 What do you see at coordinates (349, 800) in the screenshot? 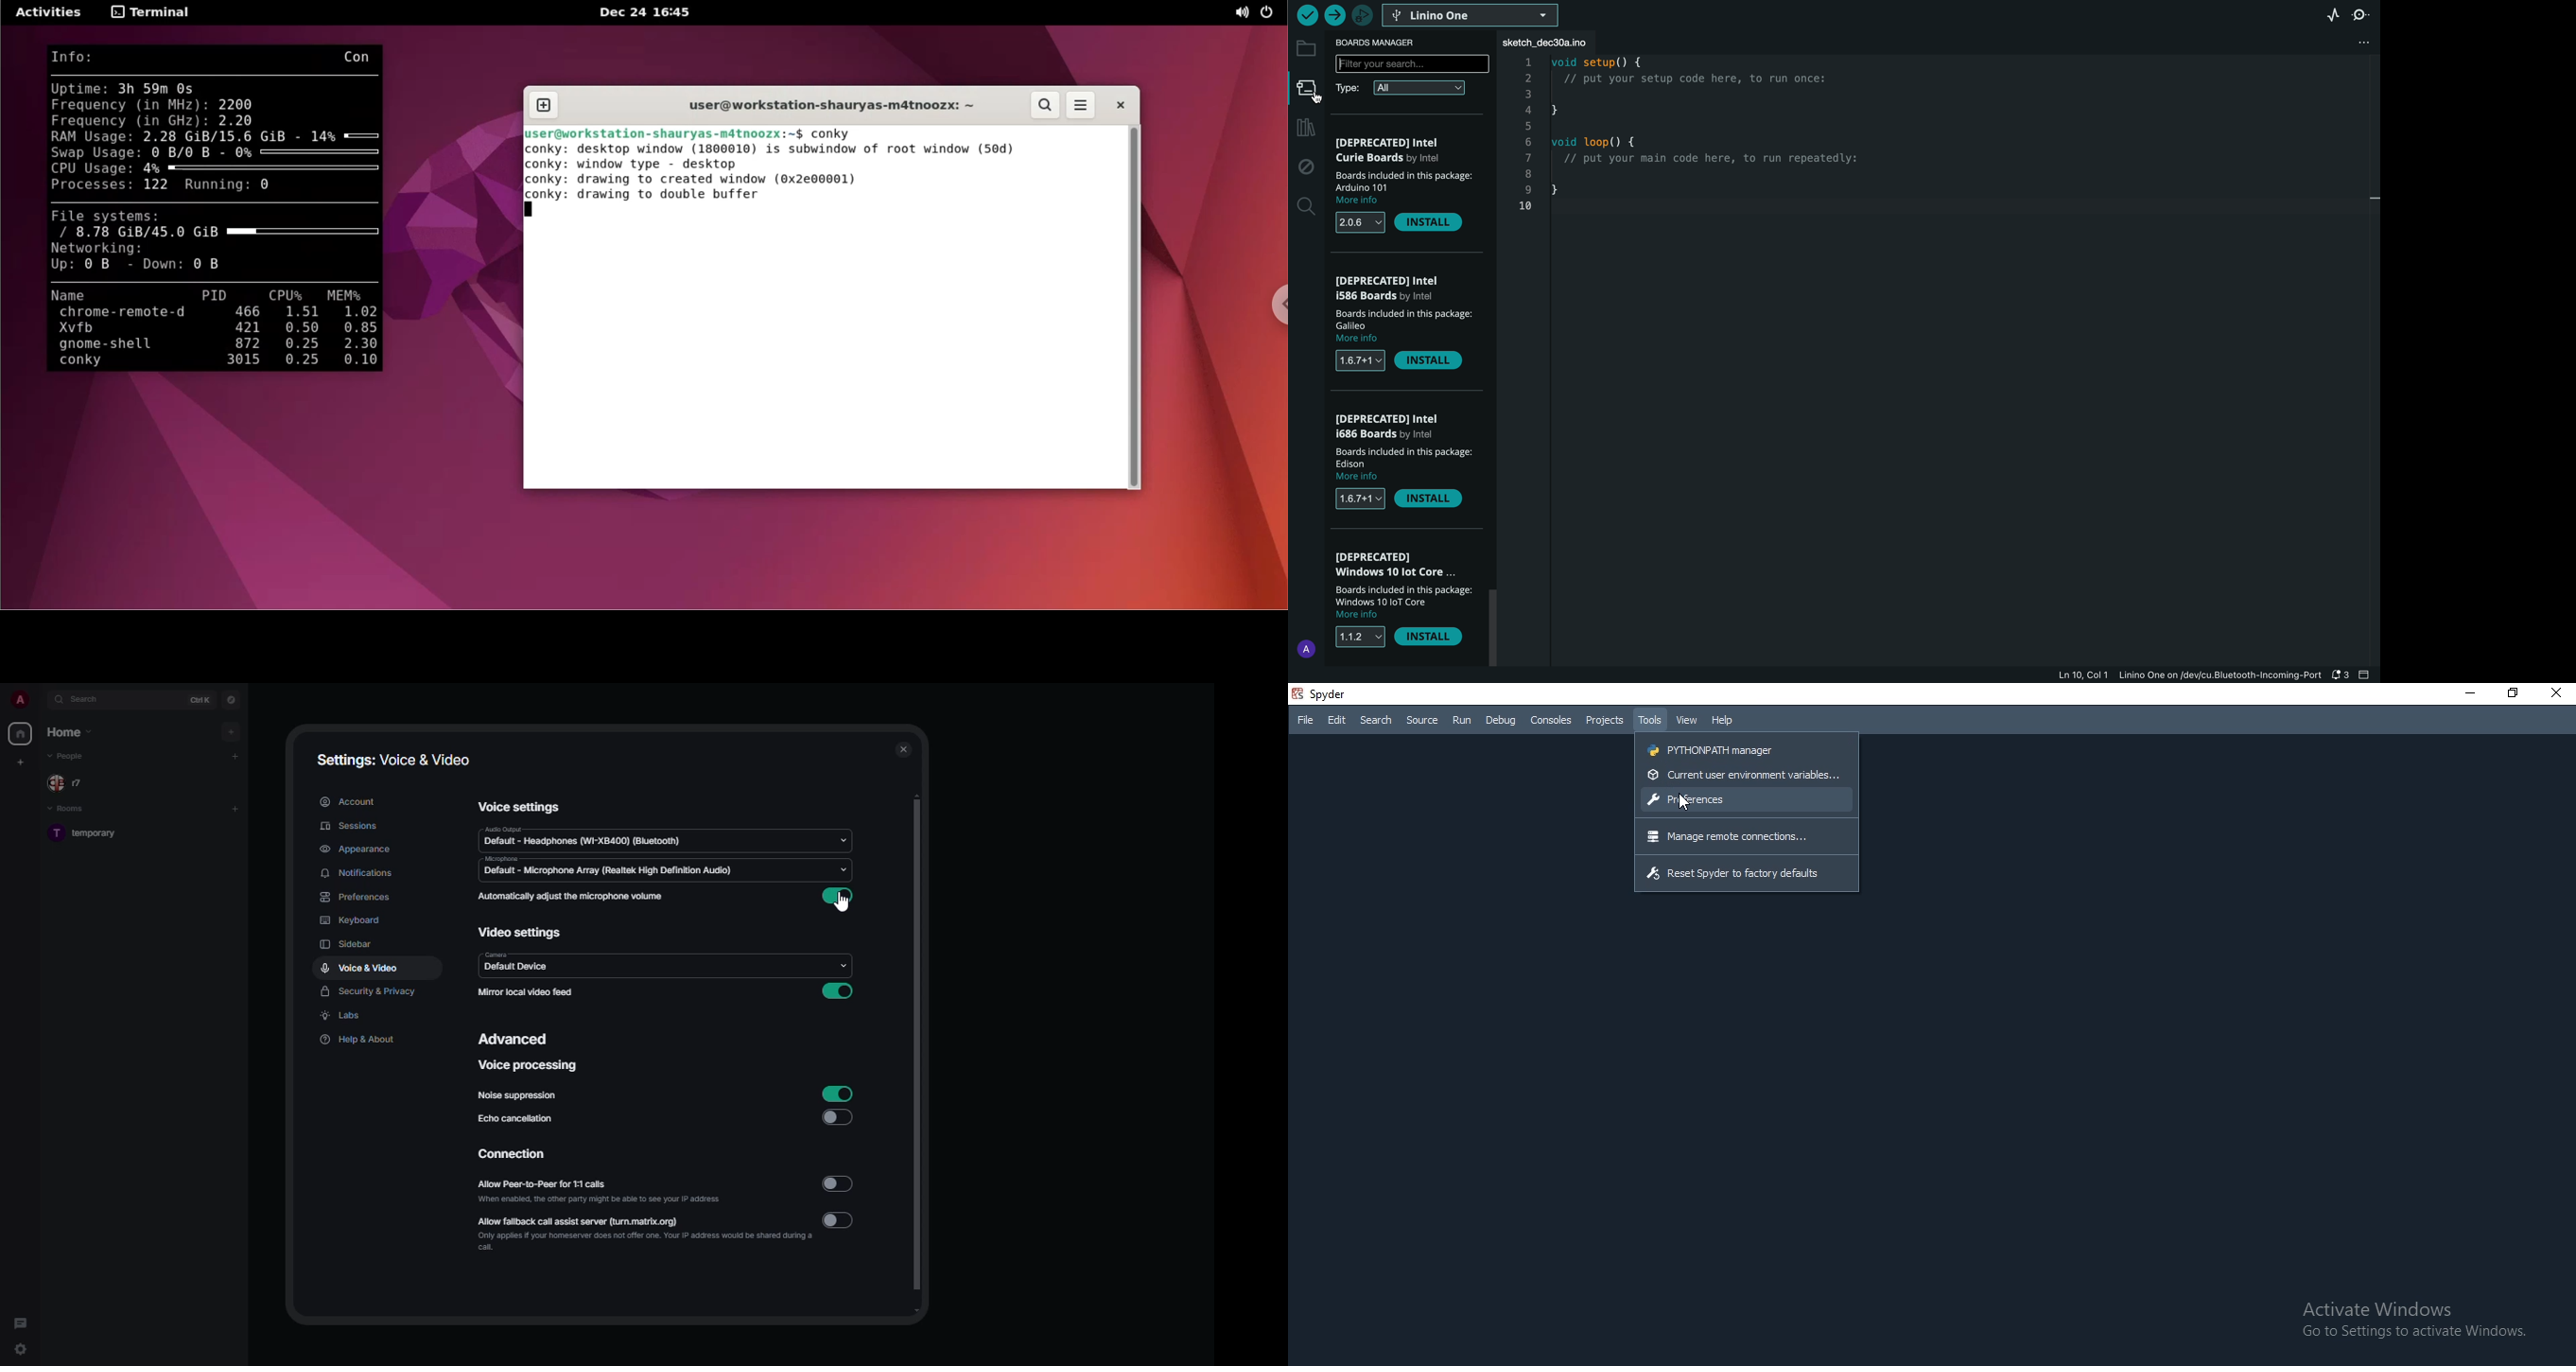
I see `account` at bounding box center [349, 800].